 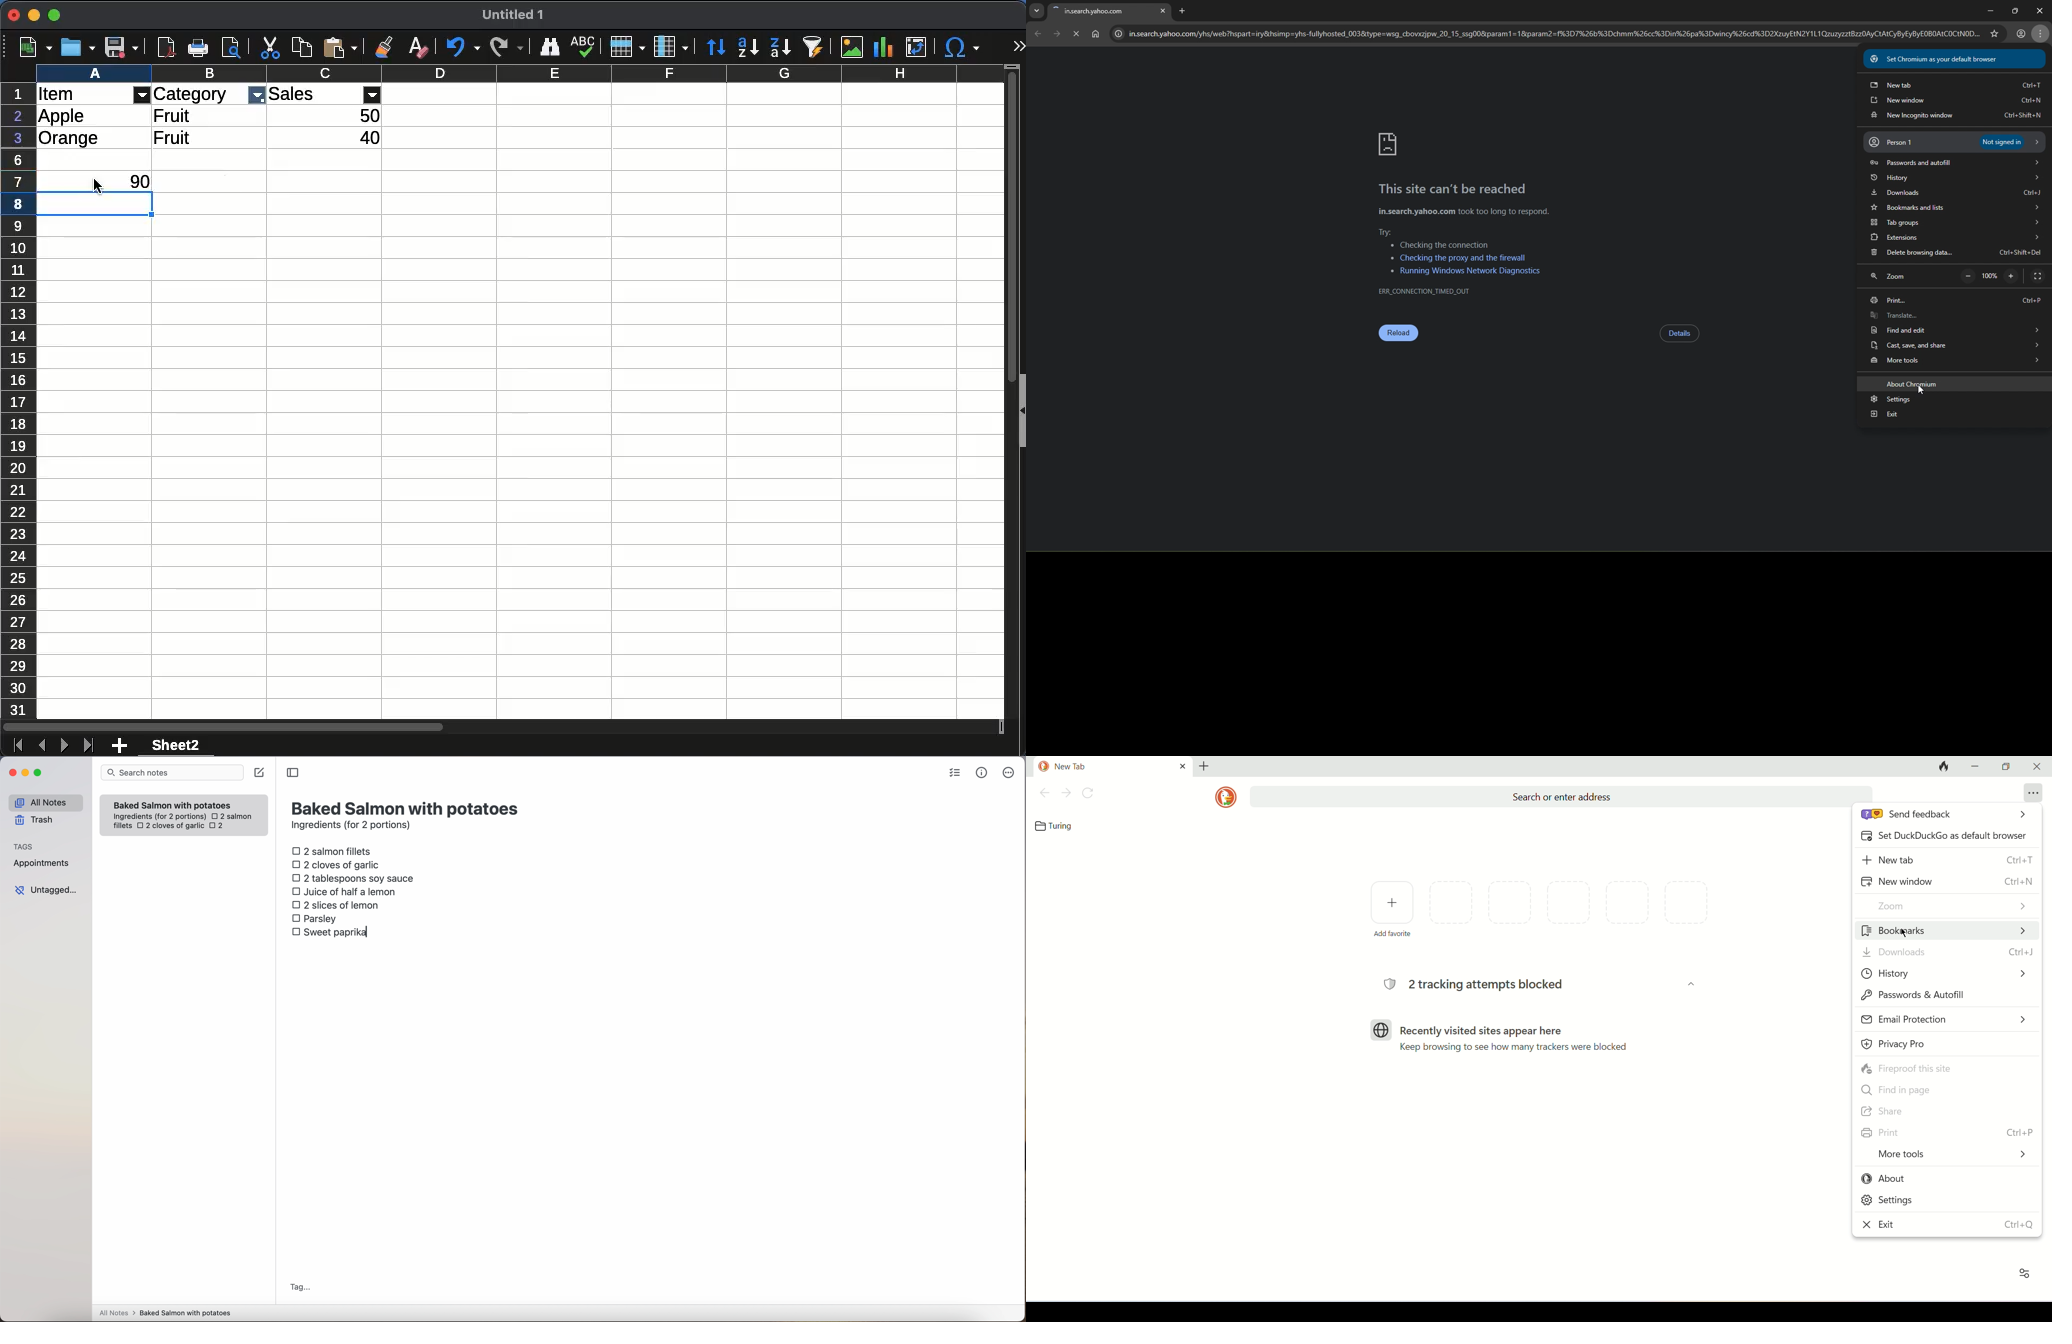 I want to click on Sales, so click(x=293, y=94).